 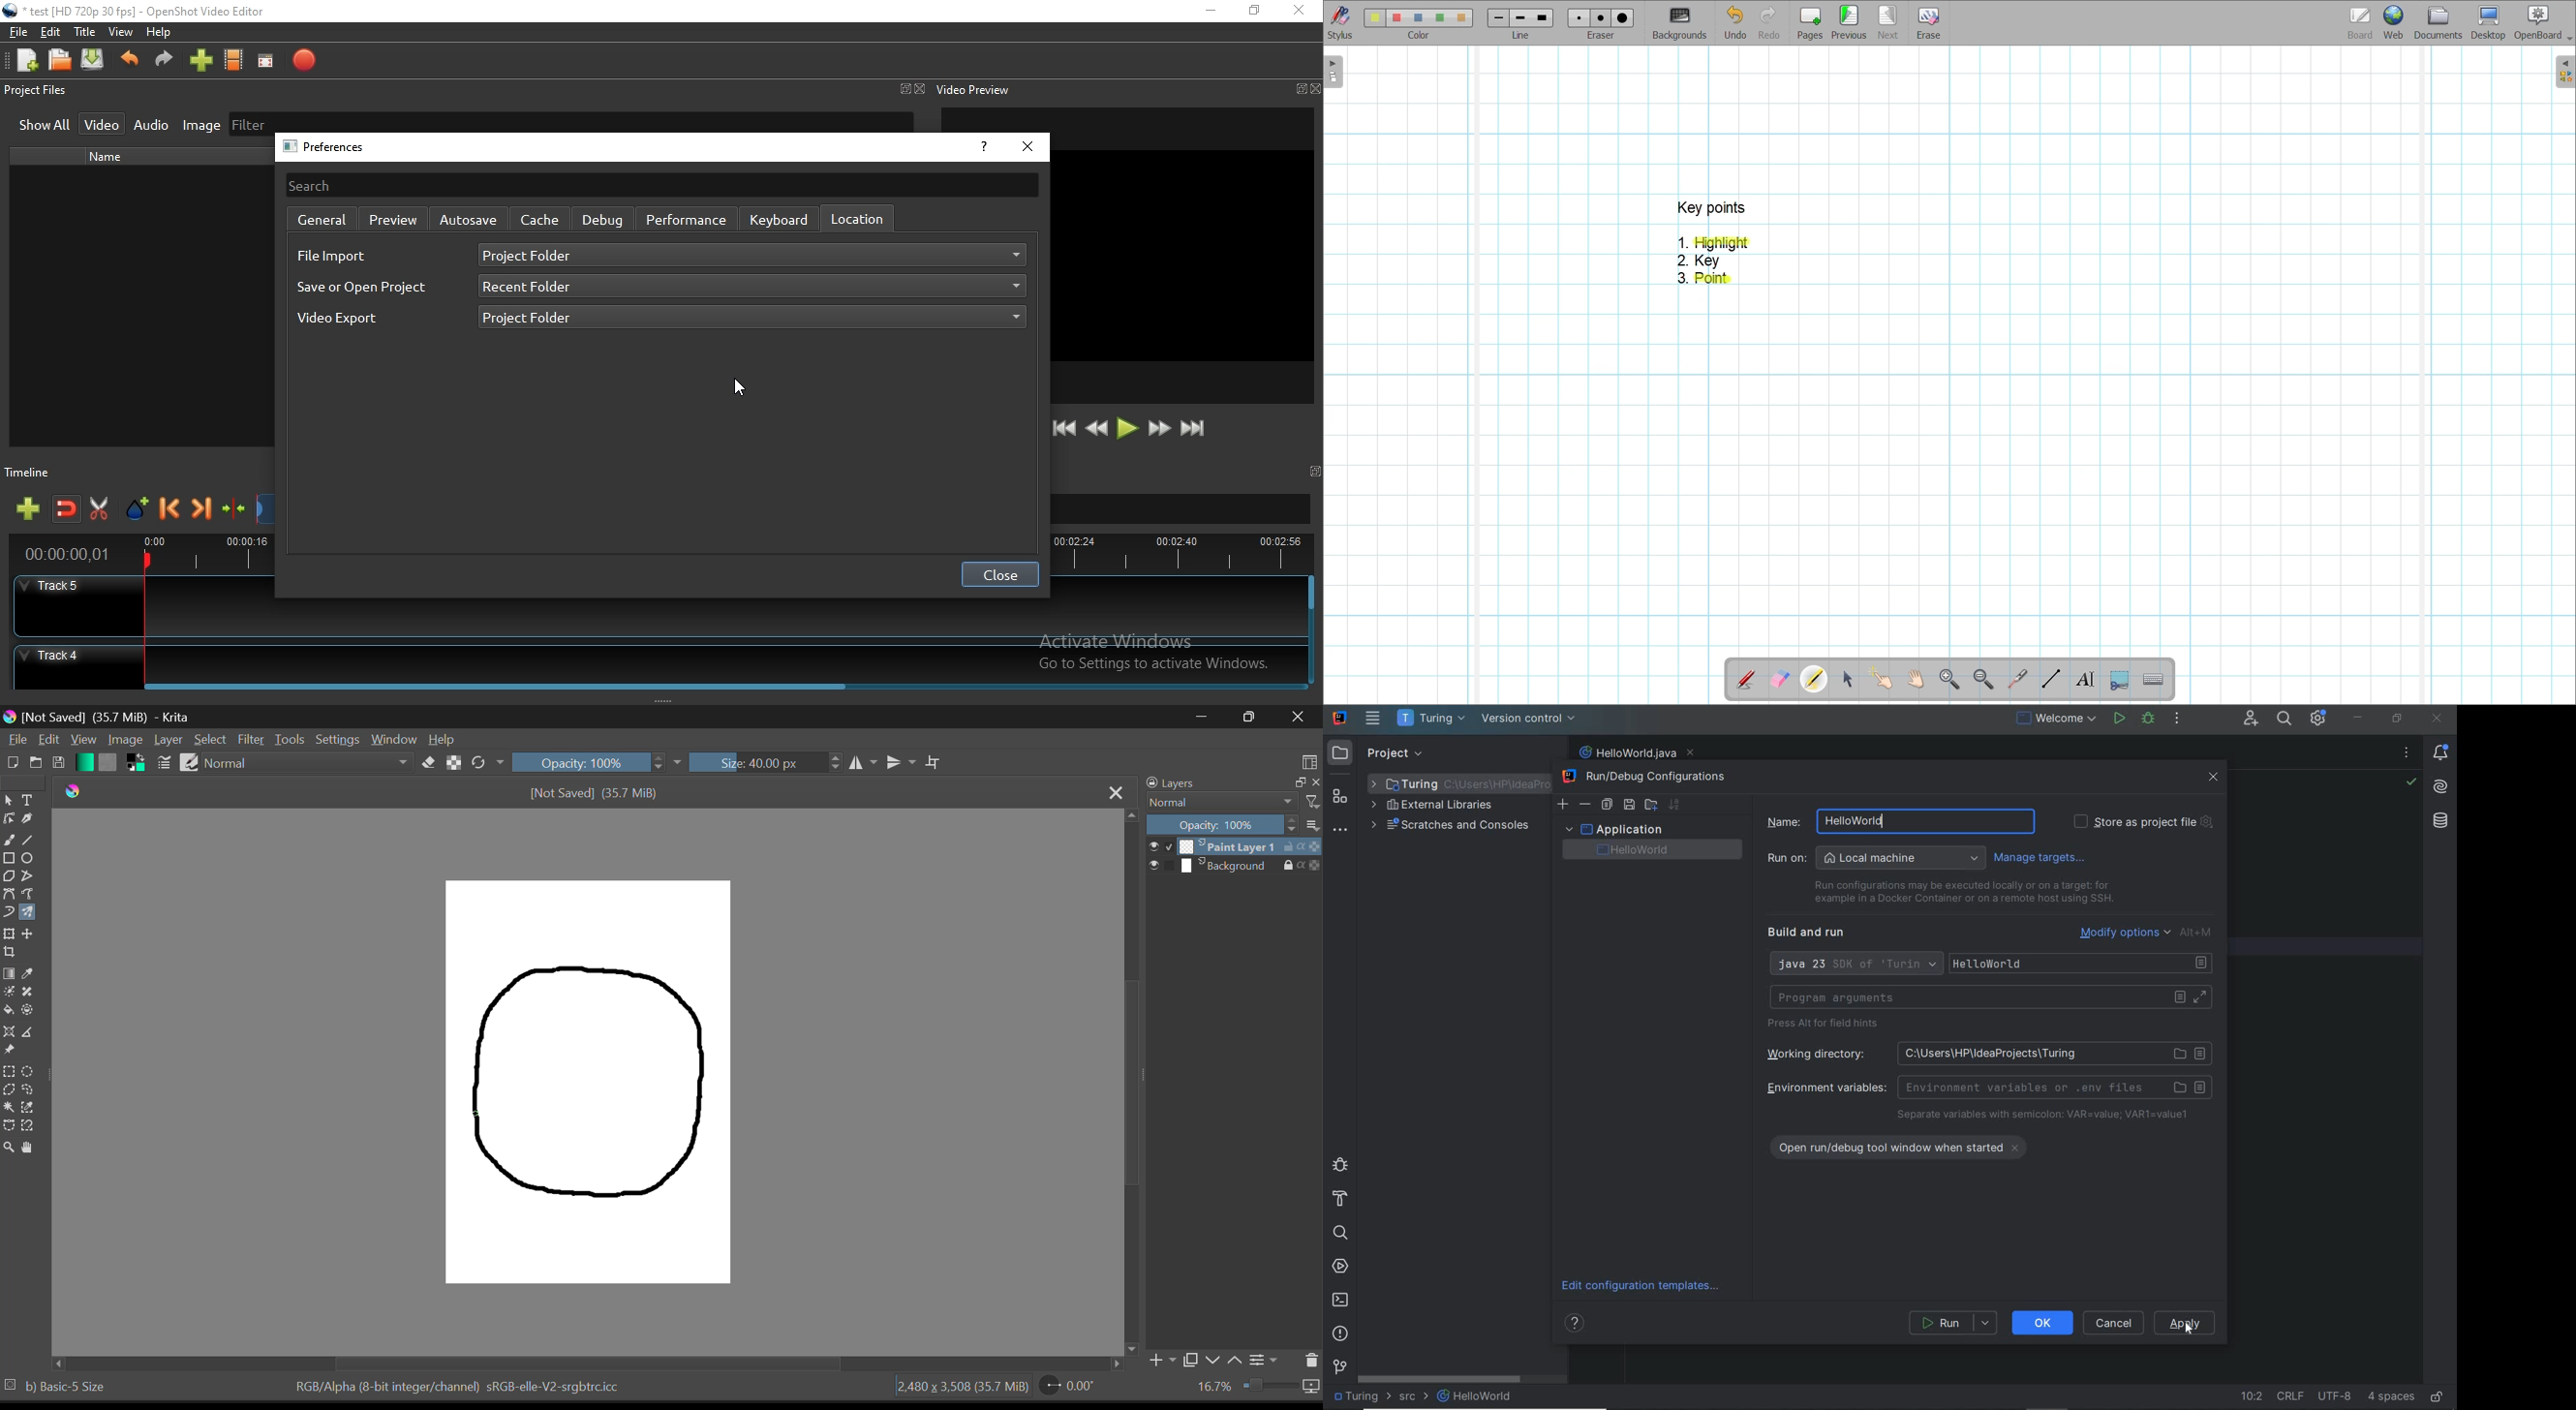 What do you see at coordinates (33, 1071) in the screenshot?
I see `Circular Selection` at bounding box center [33, 1071].